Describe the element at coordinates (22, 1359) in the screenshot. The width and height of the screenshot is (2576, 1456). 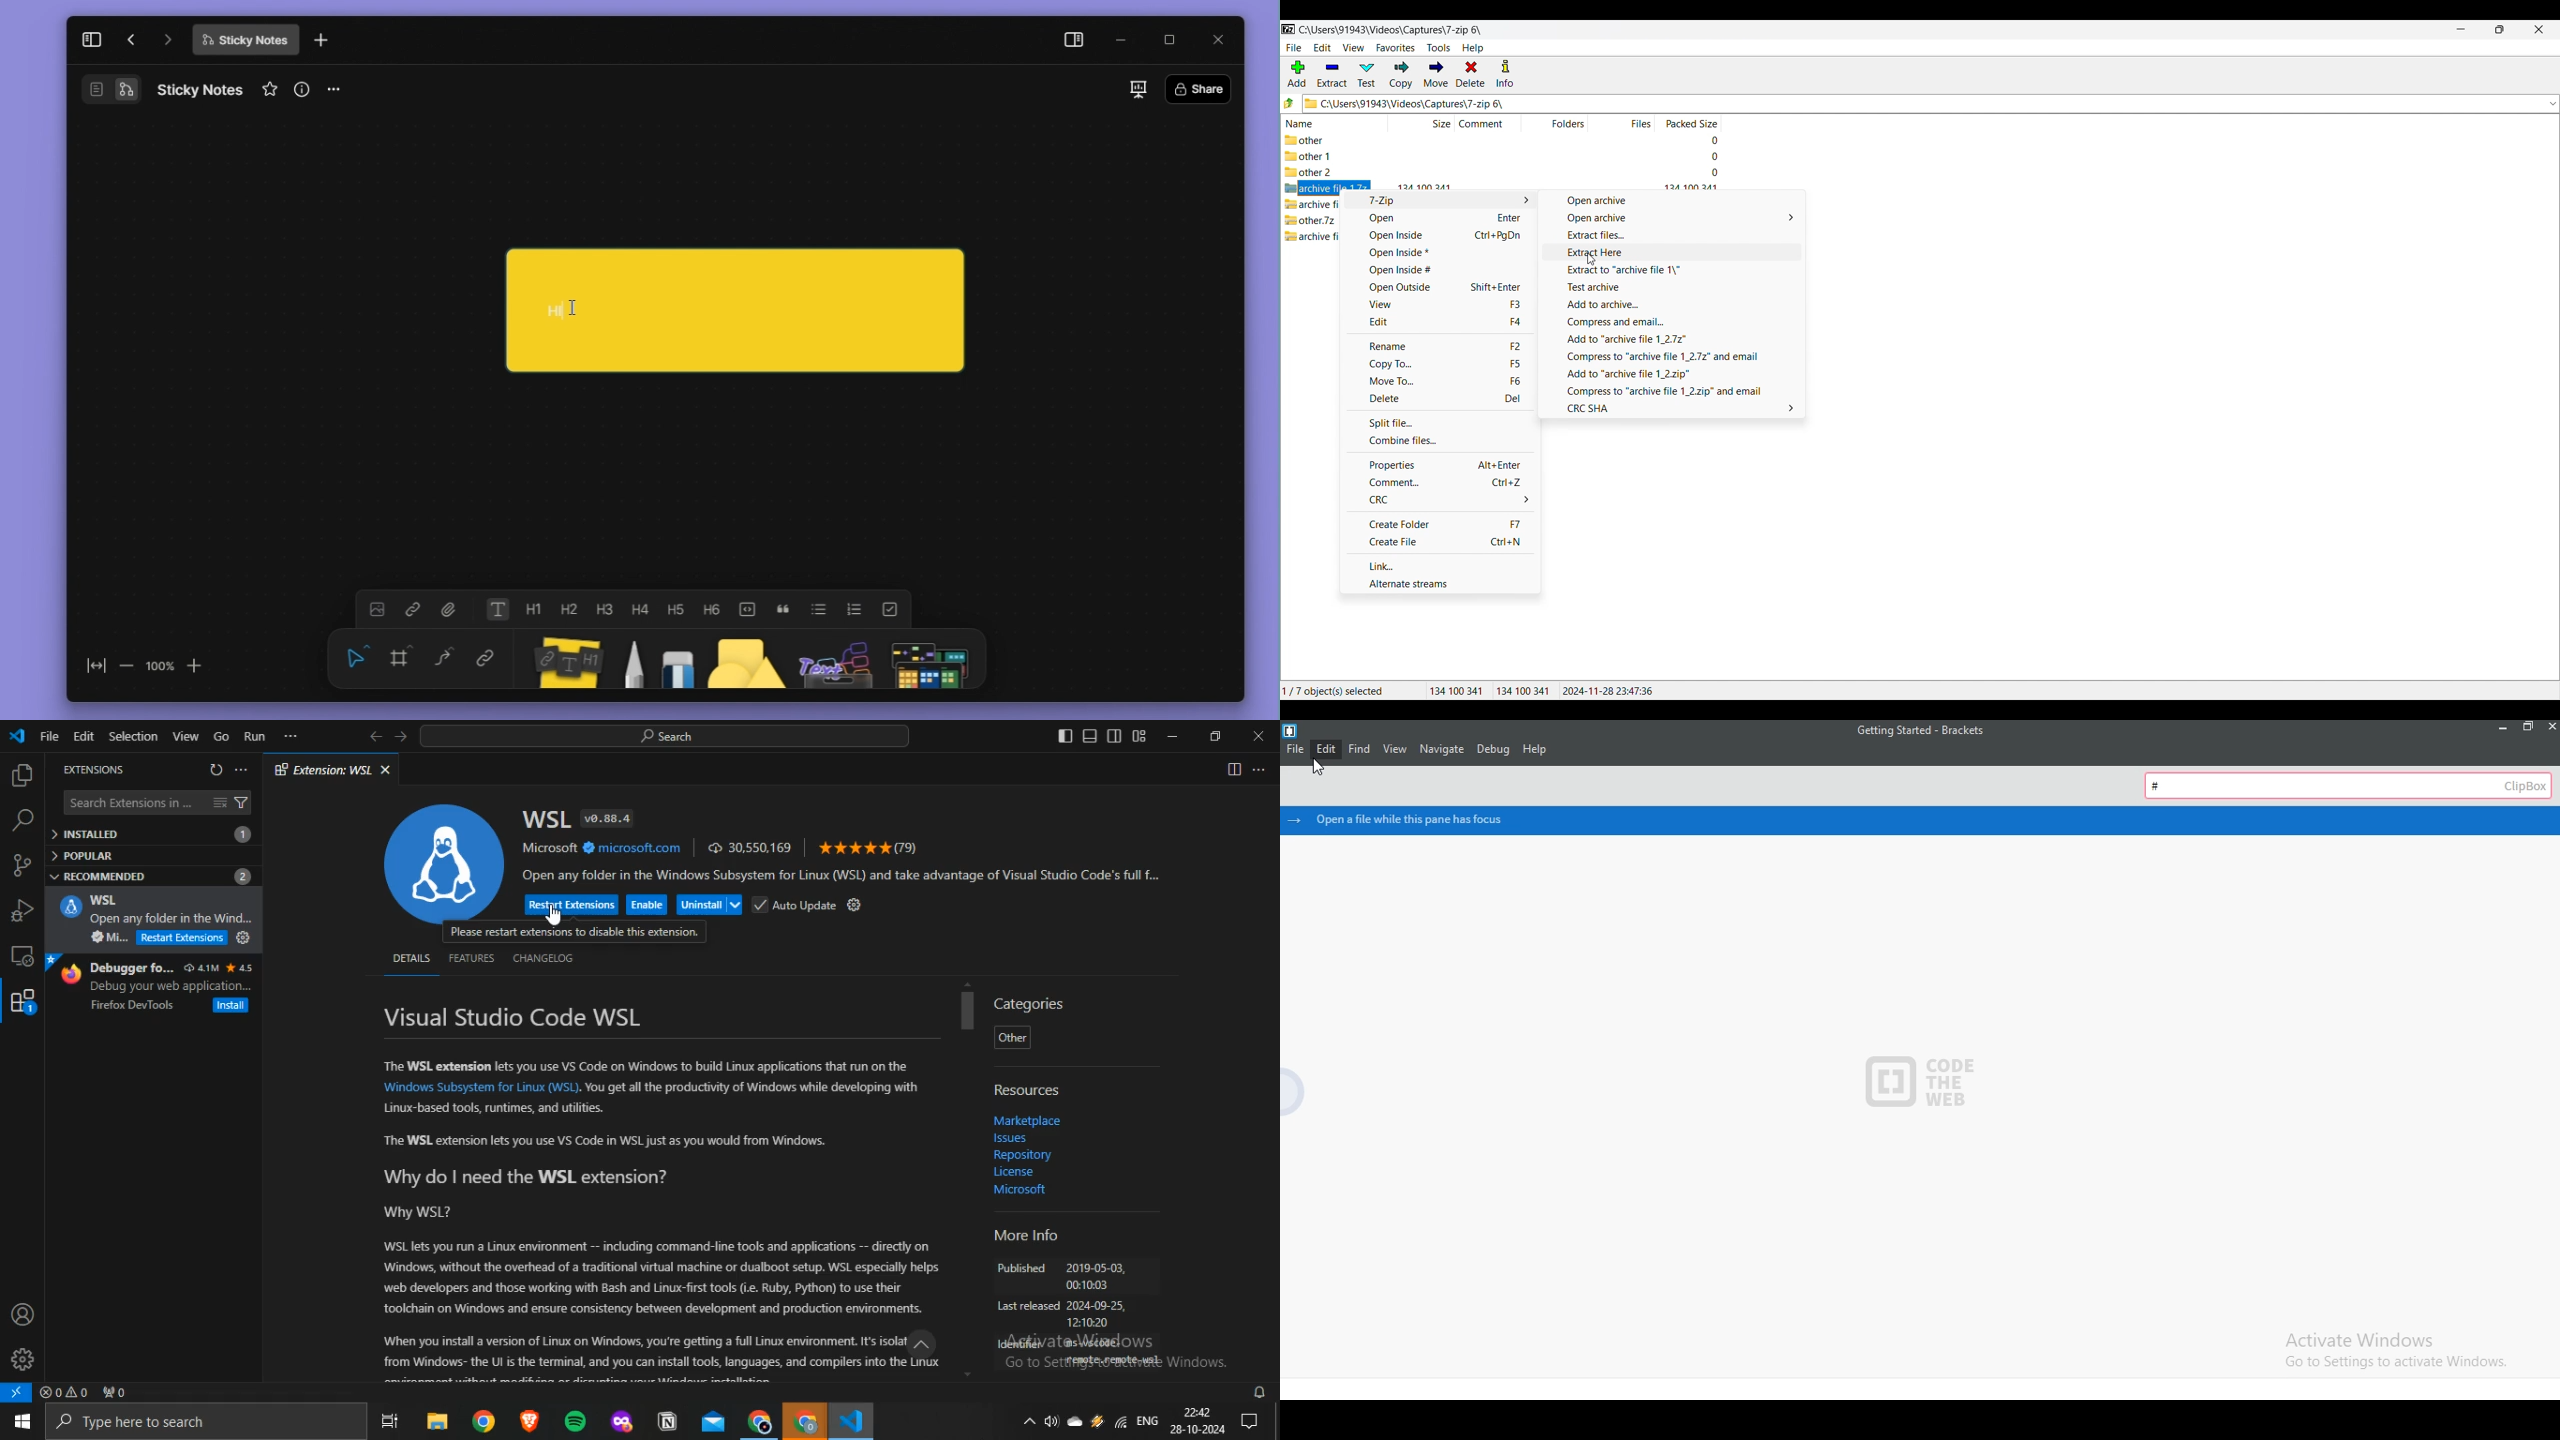
I see `manage` at that location.